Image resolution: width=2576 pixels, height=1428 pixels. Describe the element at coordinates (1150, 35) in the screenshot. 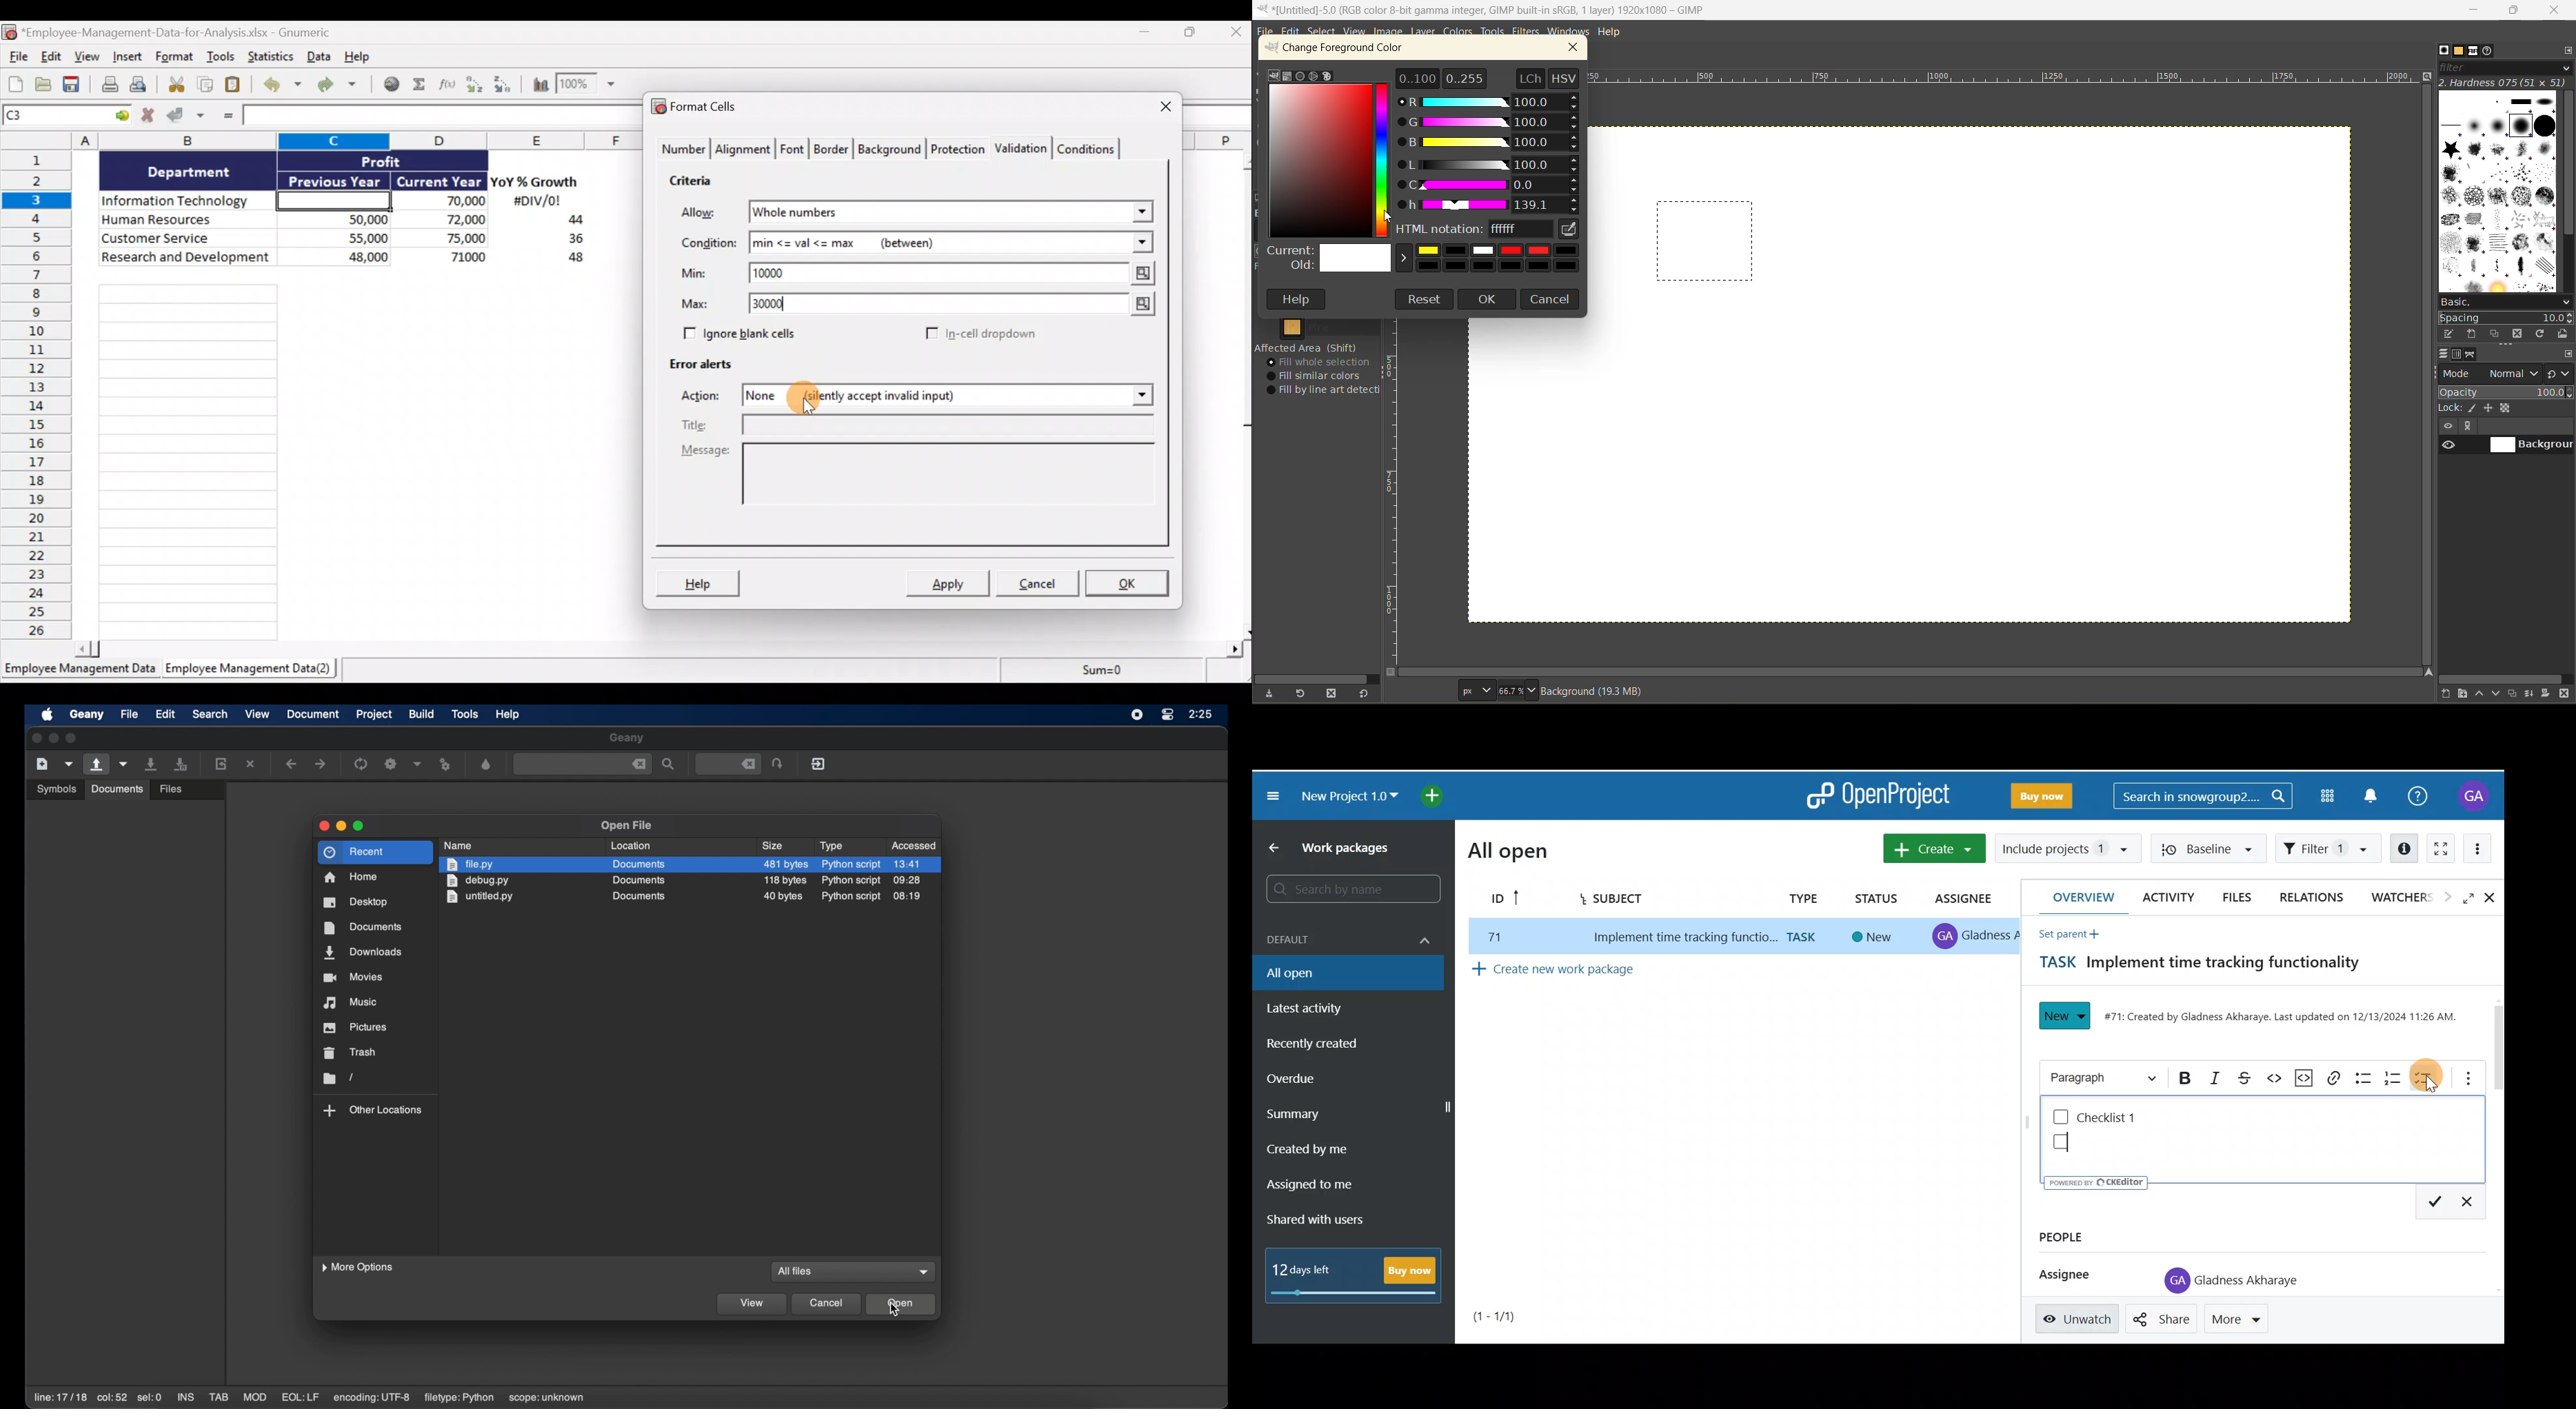

I see `Minimize` at that location.